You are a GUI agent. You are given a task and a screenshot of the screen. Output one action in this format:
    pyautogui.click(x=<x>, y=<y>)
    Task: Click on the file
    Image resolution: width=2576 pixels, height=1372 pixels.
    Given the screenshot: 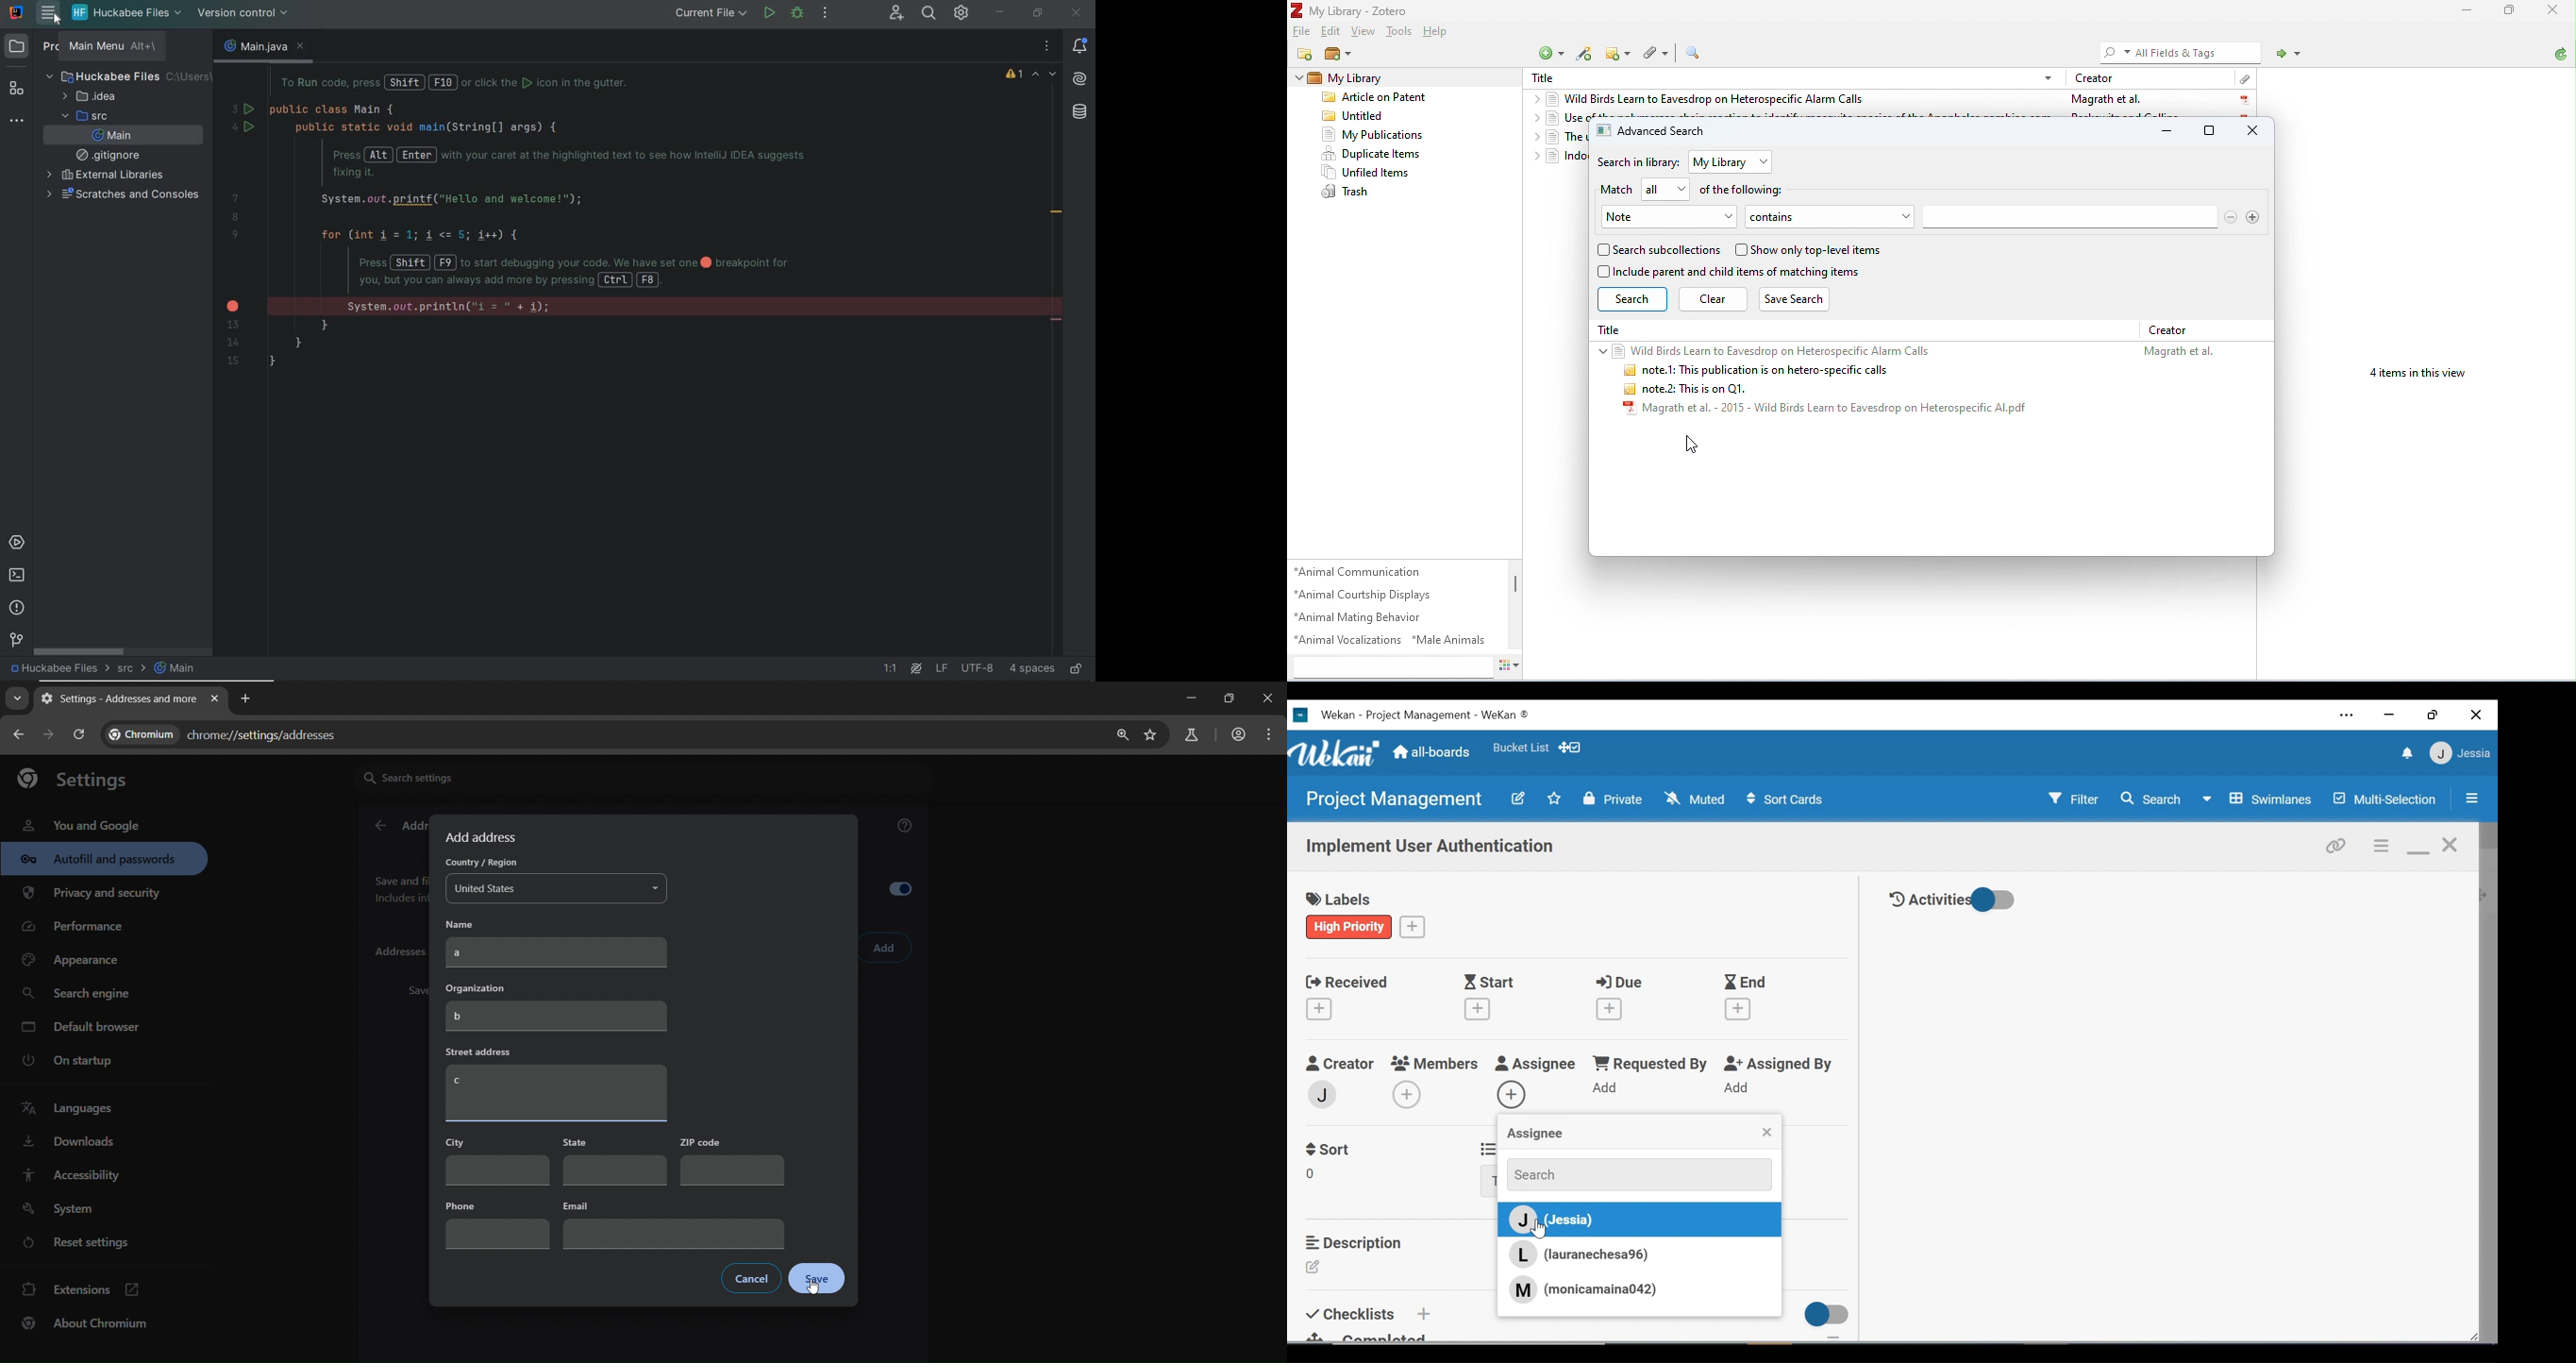 What is the action you would take?
    pyautogui.click(x=1302, y=30)
    